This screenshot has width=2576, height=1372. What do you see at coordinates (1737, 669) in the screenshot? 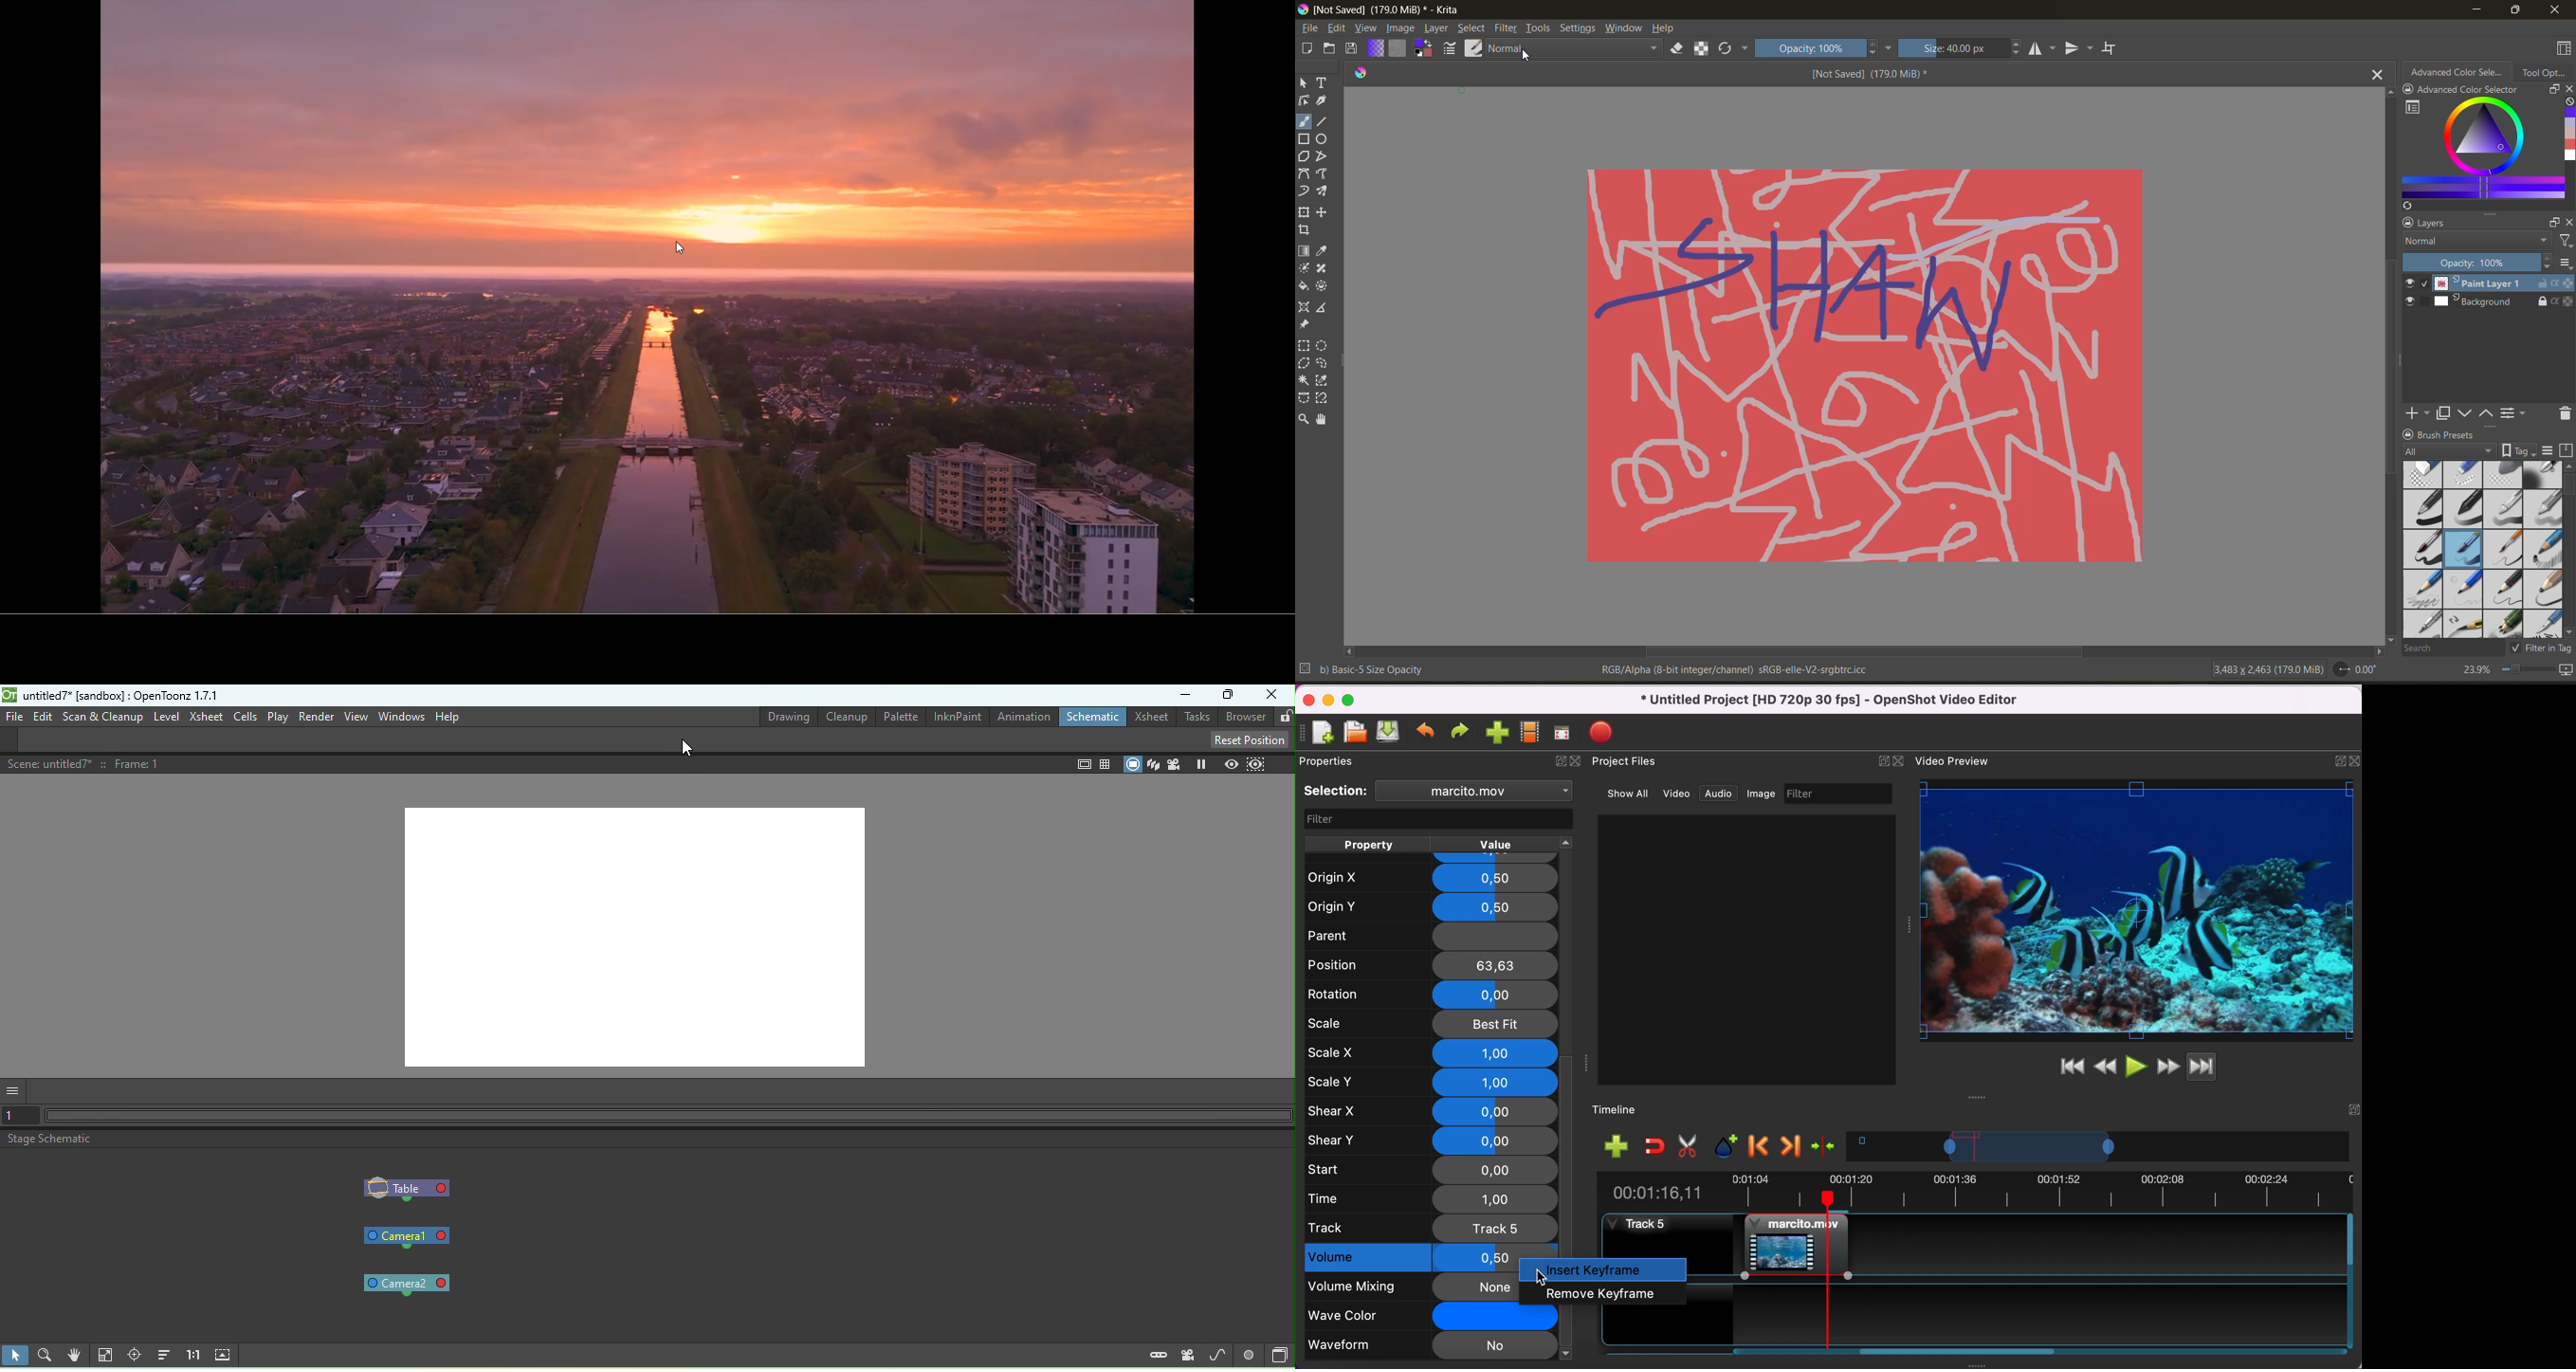
I see `RGB/Alpha (8-bit integer/channel) sRGB-elle-V2-srgbtrc.icc` at bounding box center [1737, 669].